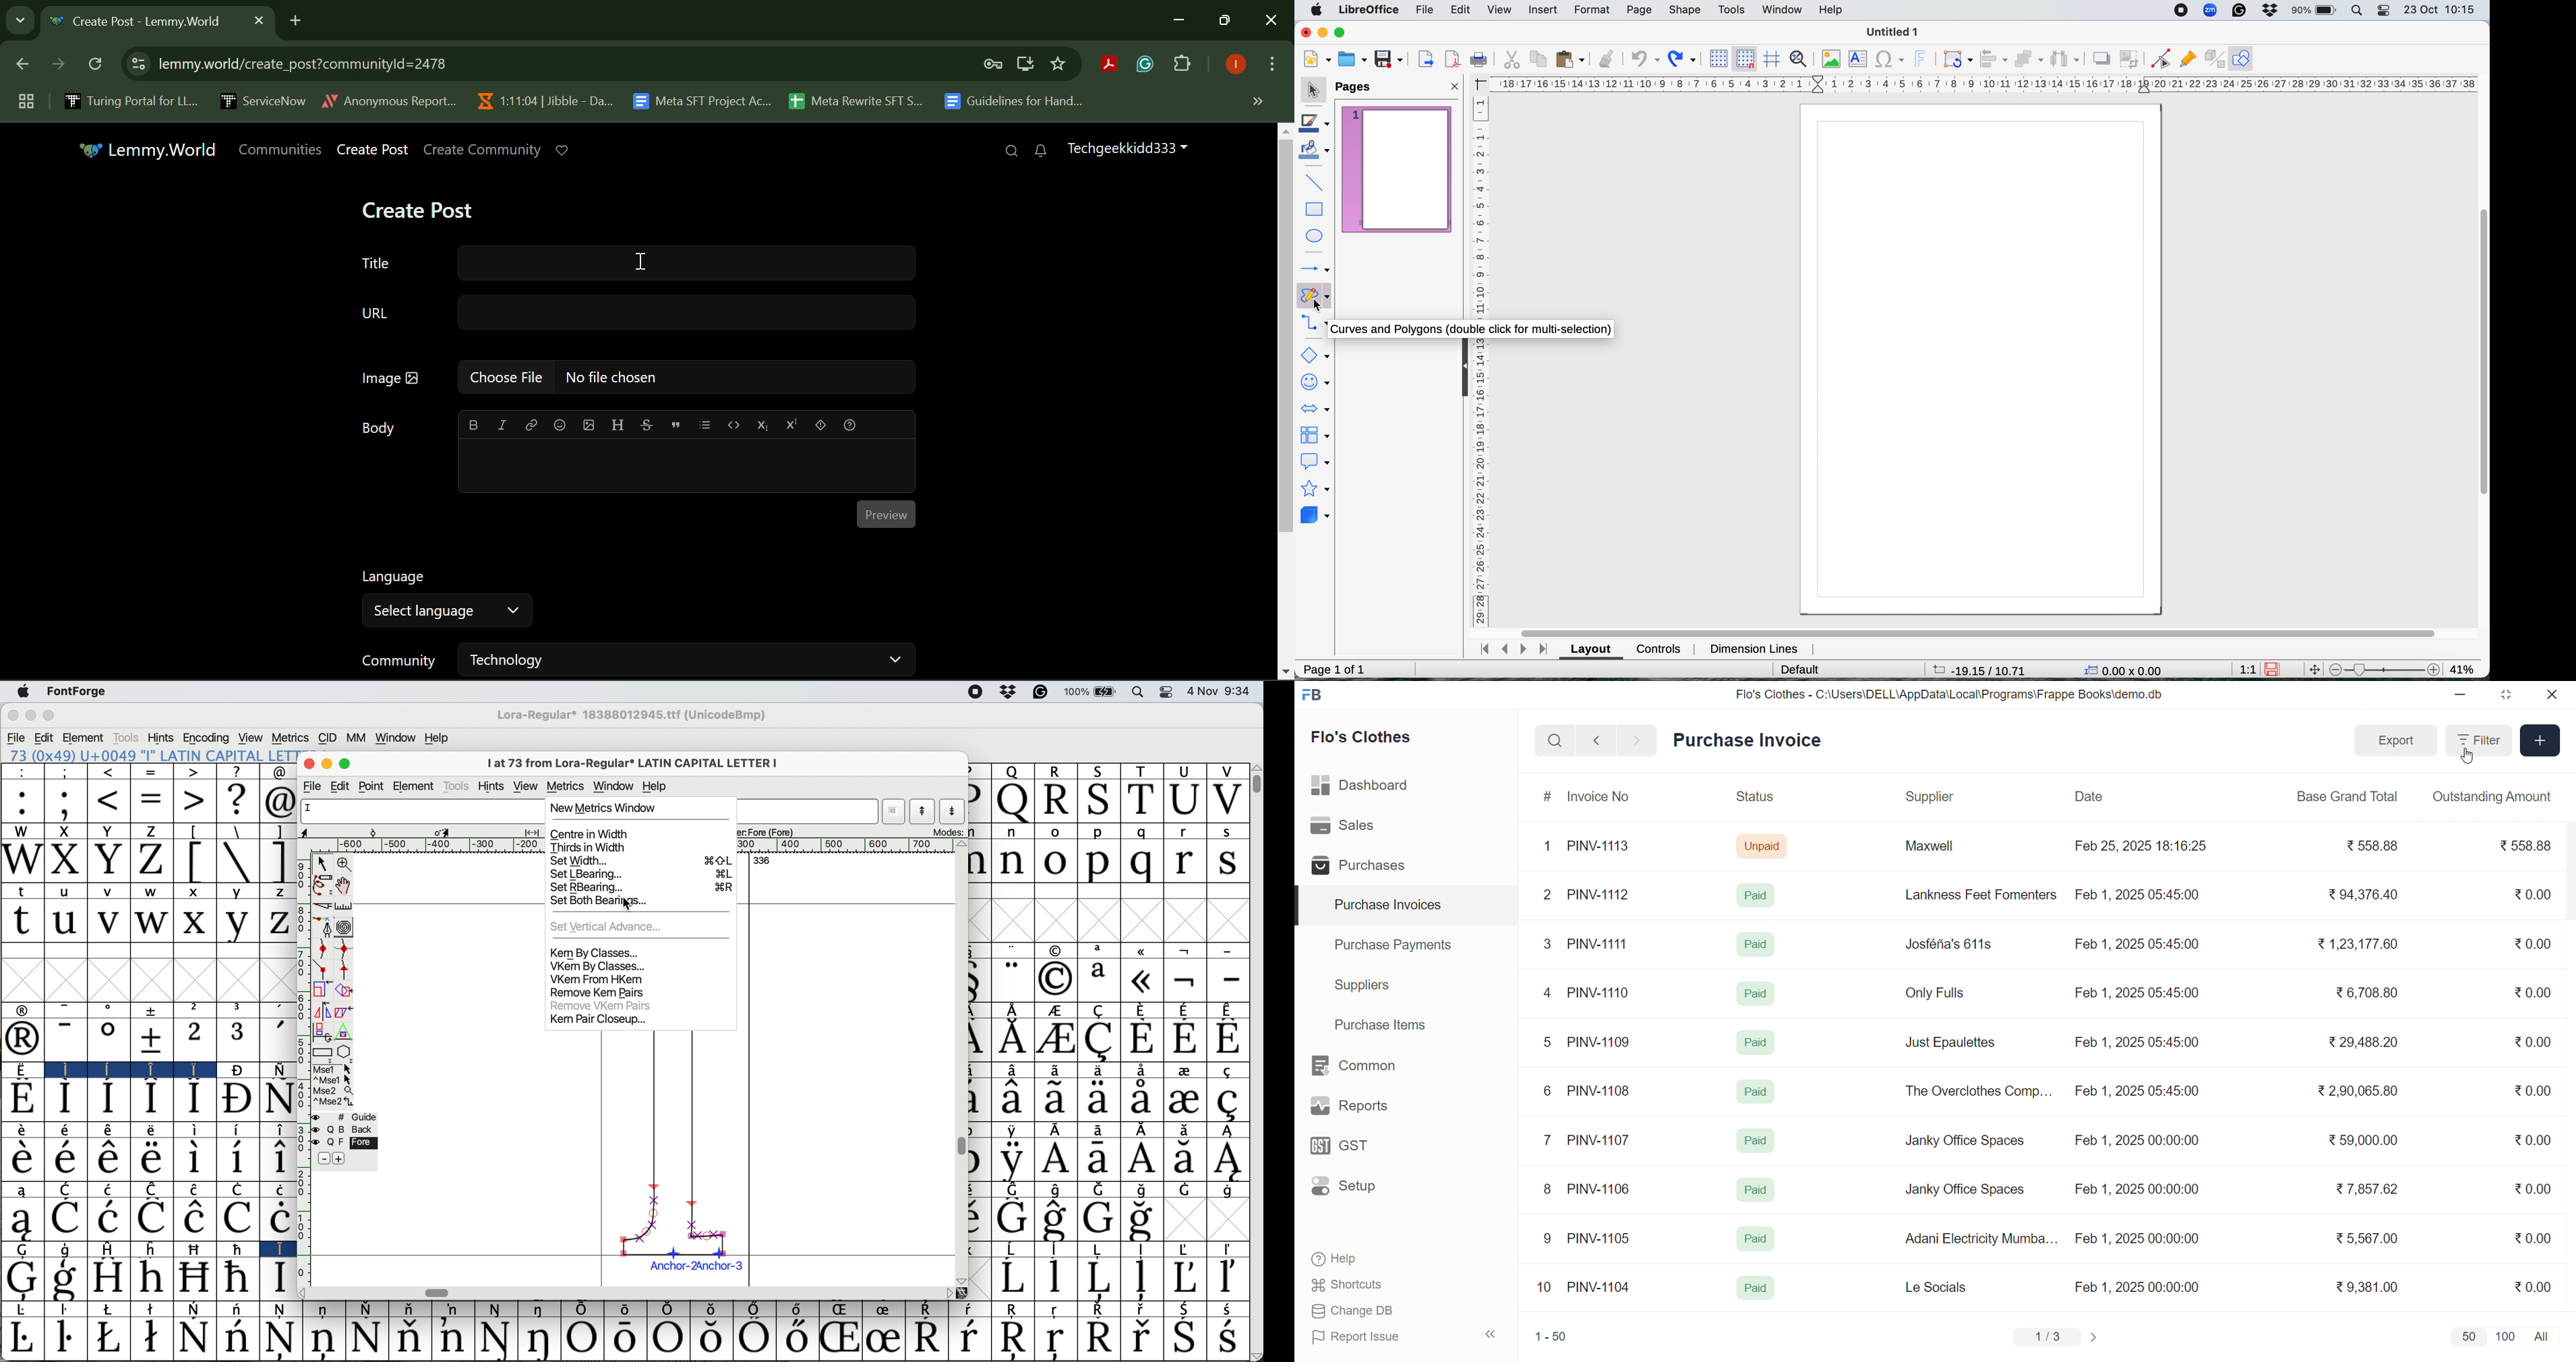  What do you see at coordinates (318, 1117) in the screenshot?
I see `` at bounding box center [318, 1117].